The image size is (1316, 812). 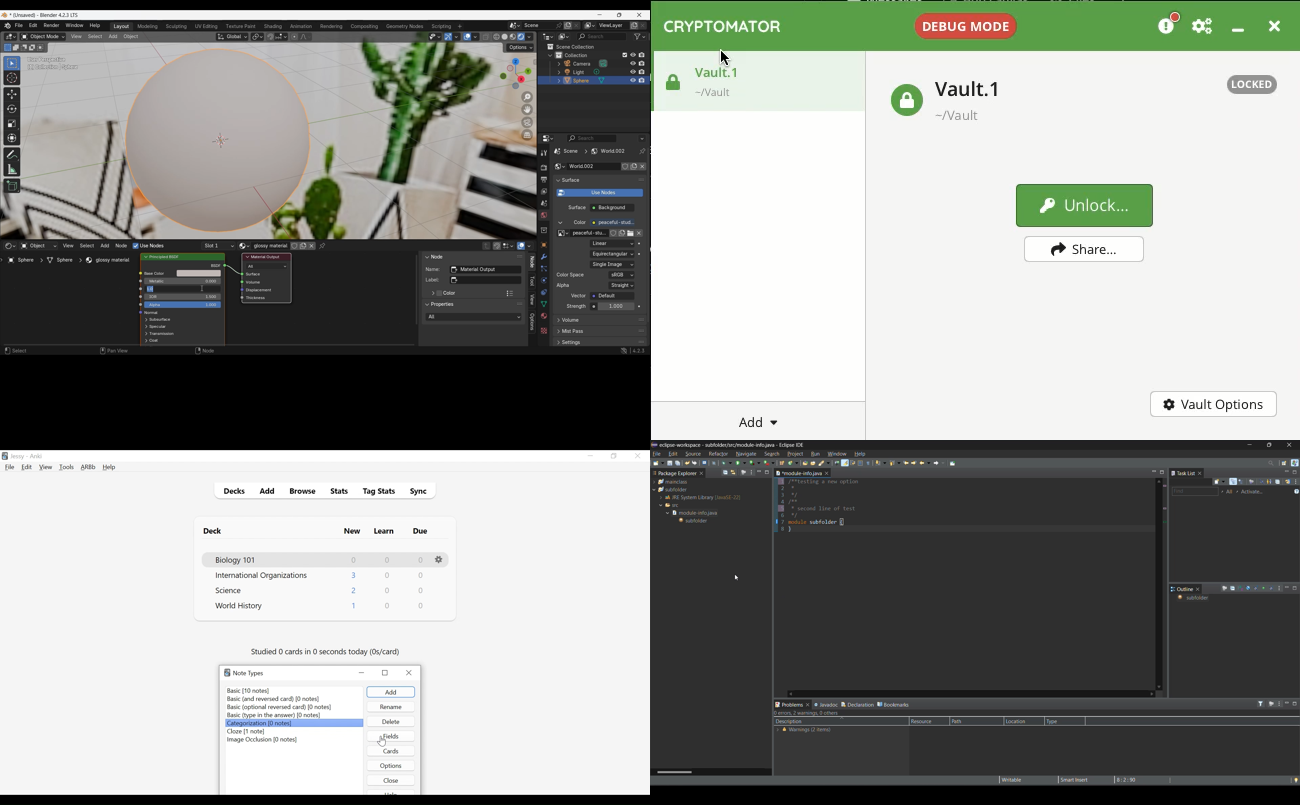 I want to click on Tools, so click(x=66, y=467).